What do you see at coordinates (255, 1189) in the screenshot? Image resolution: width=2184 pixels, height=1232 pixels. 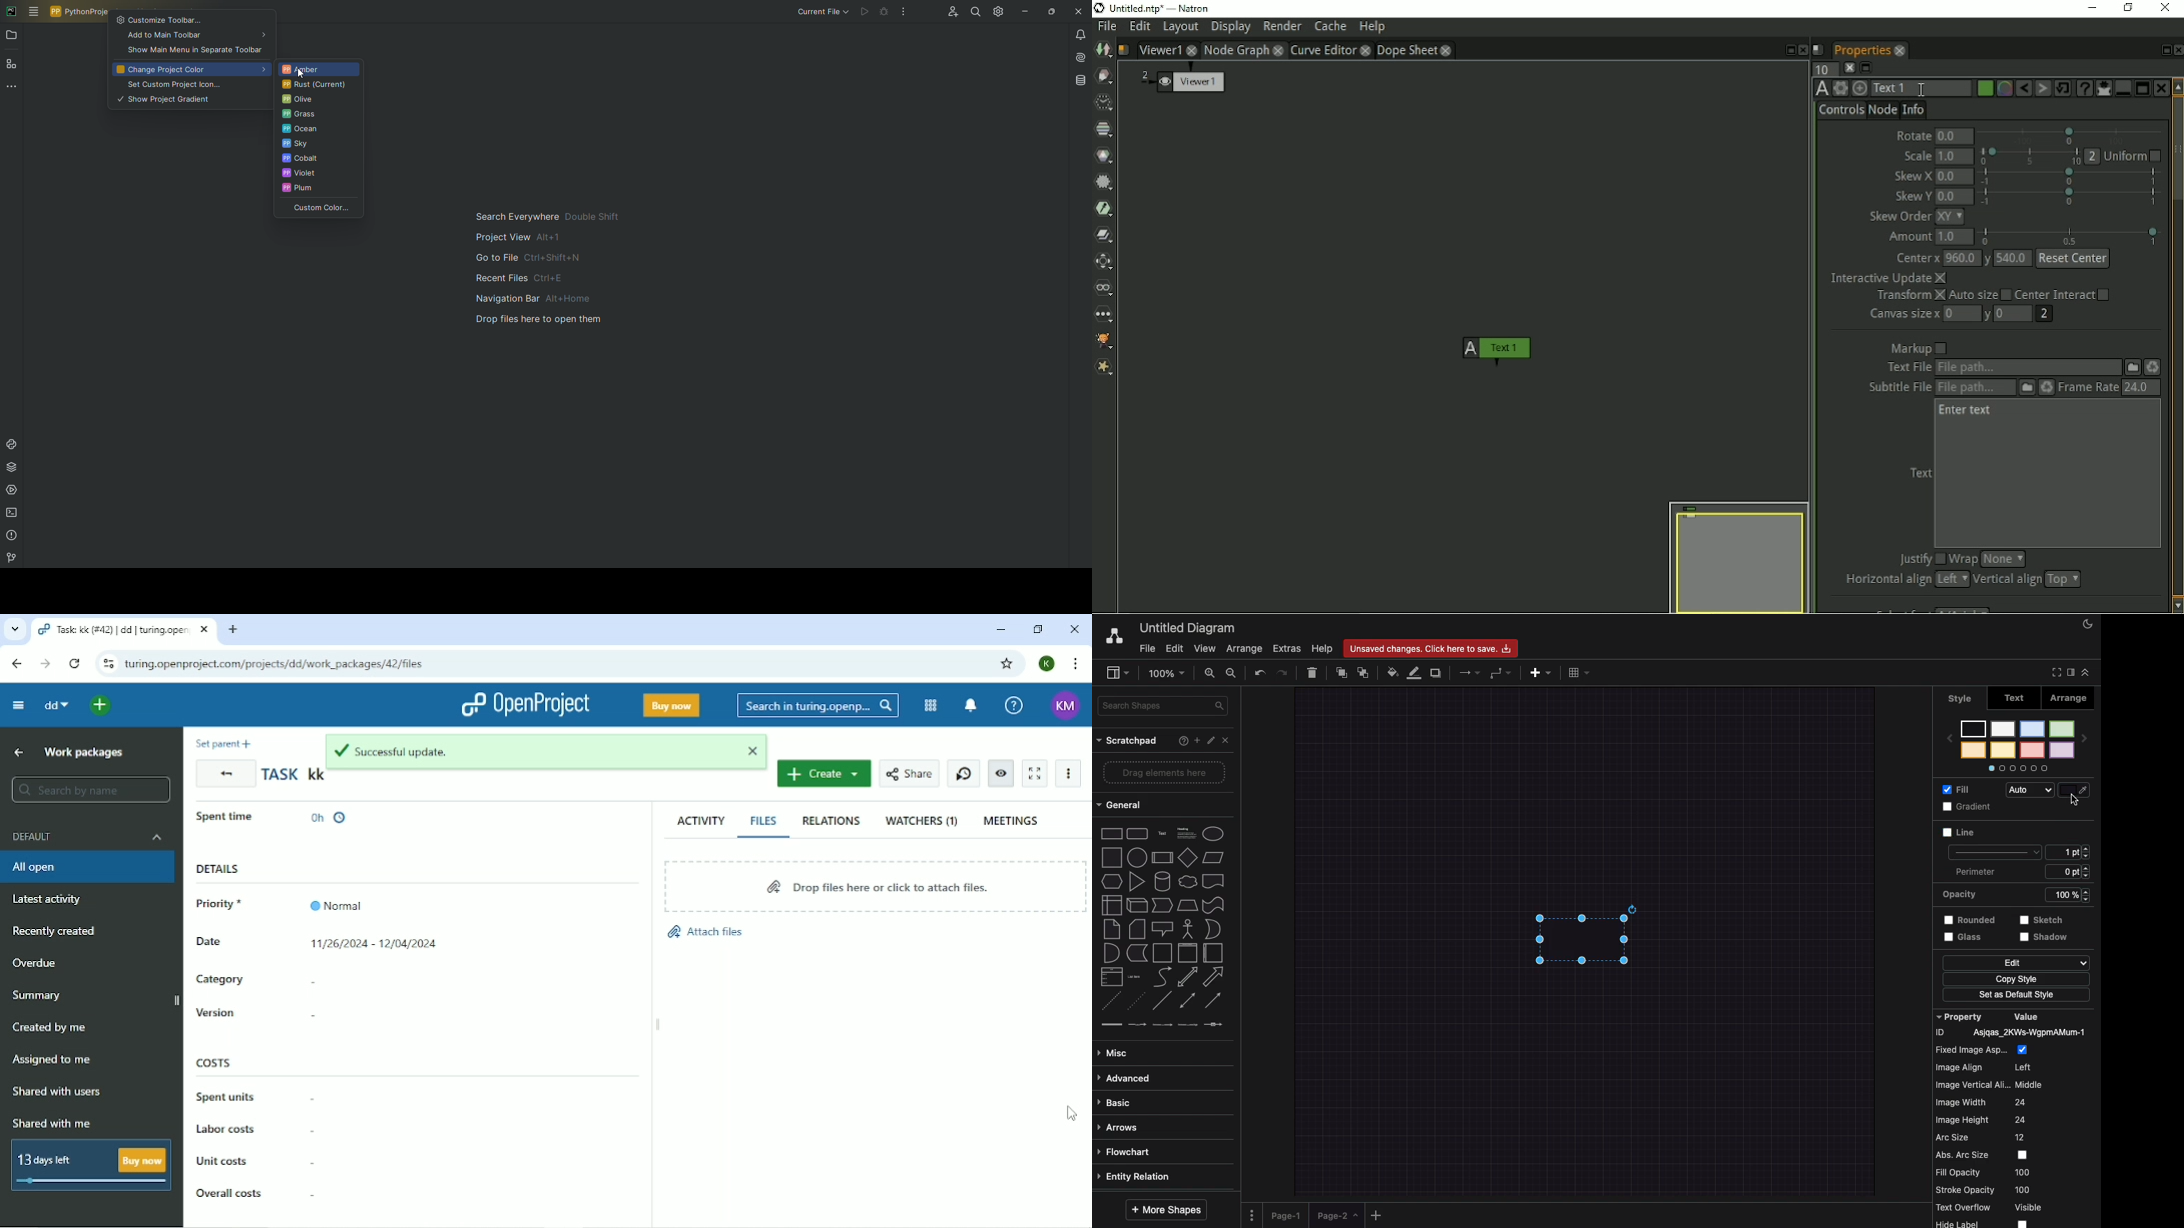 I see `overall costs` at bounding box center [255, 1189].